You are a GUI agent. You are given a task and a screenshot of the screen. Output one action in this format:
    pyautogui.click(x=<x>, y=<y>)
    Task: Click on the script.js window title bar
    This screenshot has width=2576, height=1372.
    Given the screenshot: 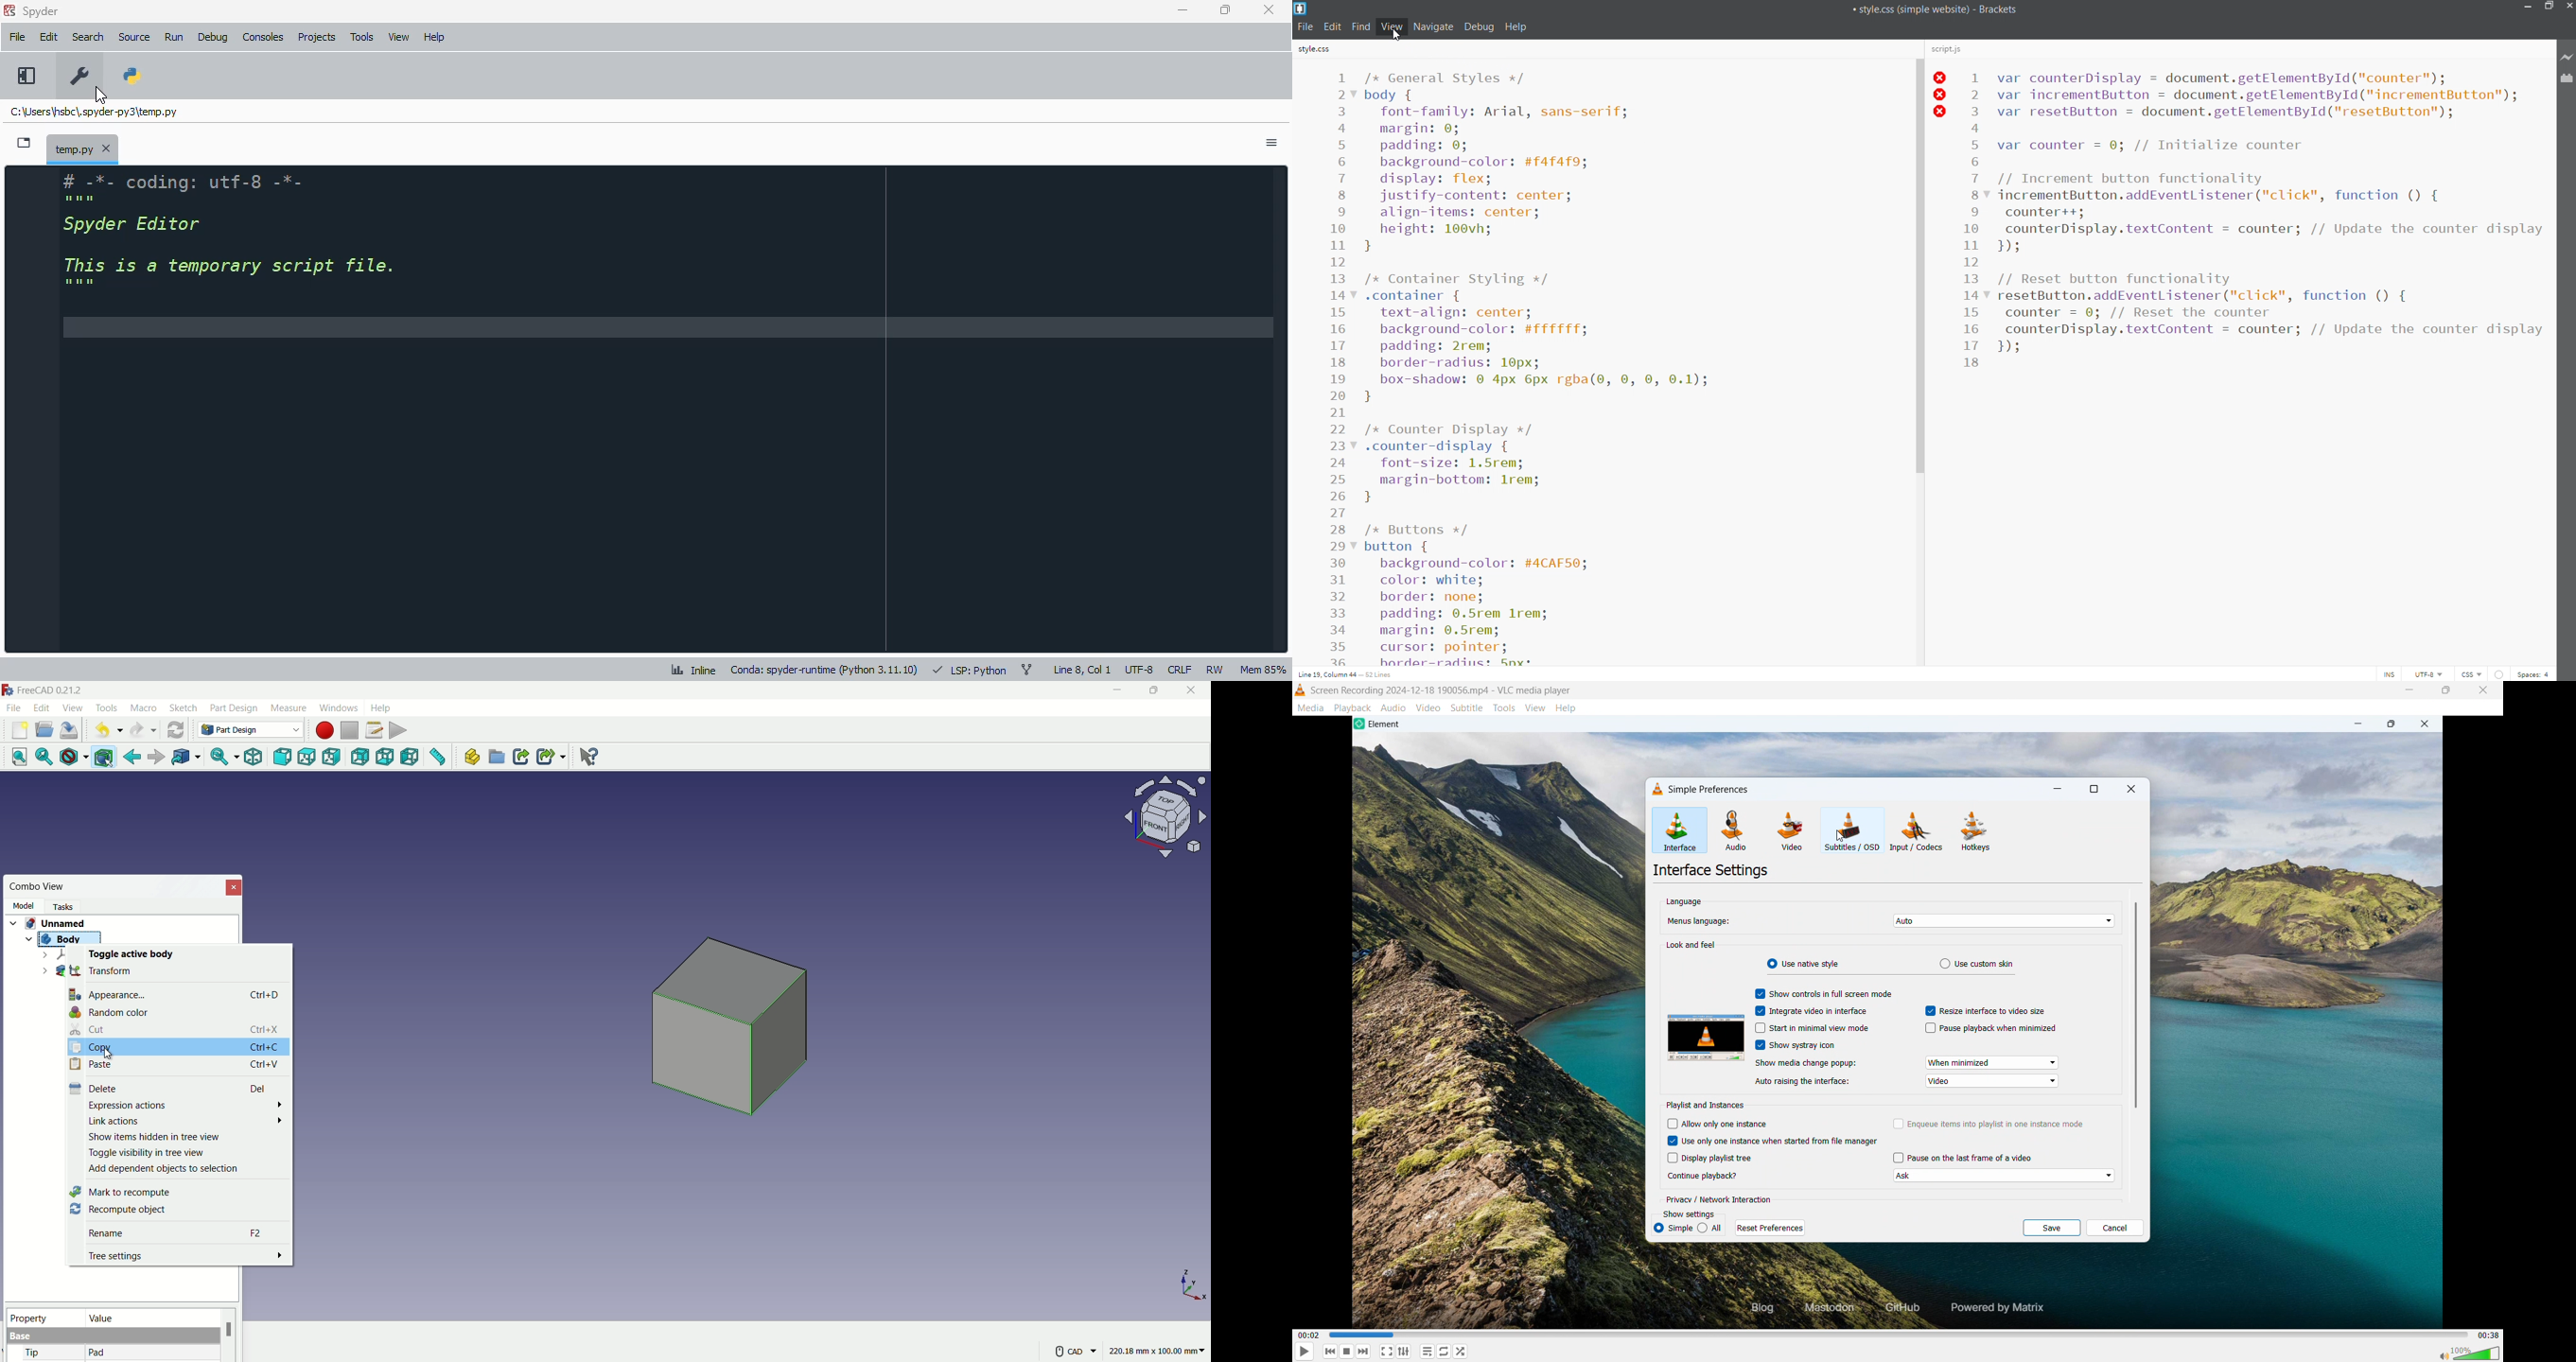 What is the action you would take?
    pyautogui.click(x=2238, y=51)
    